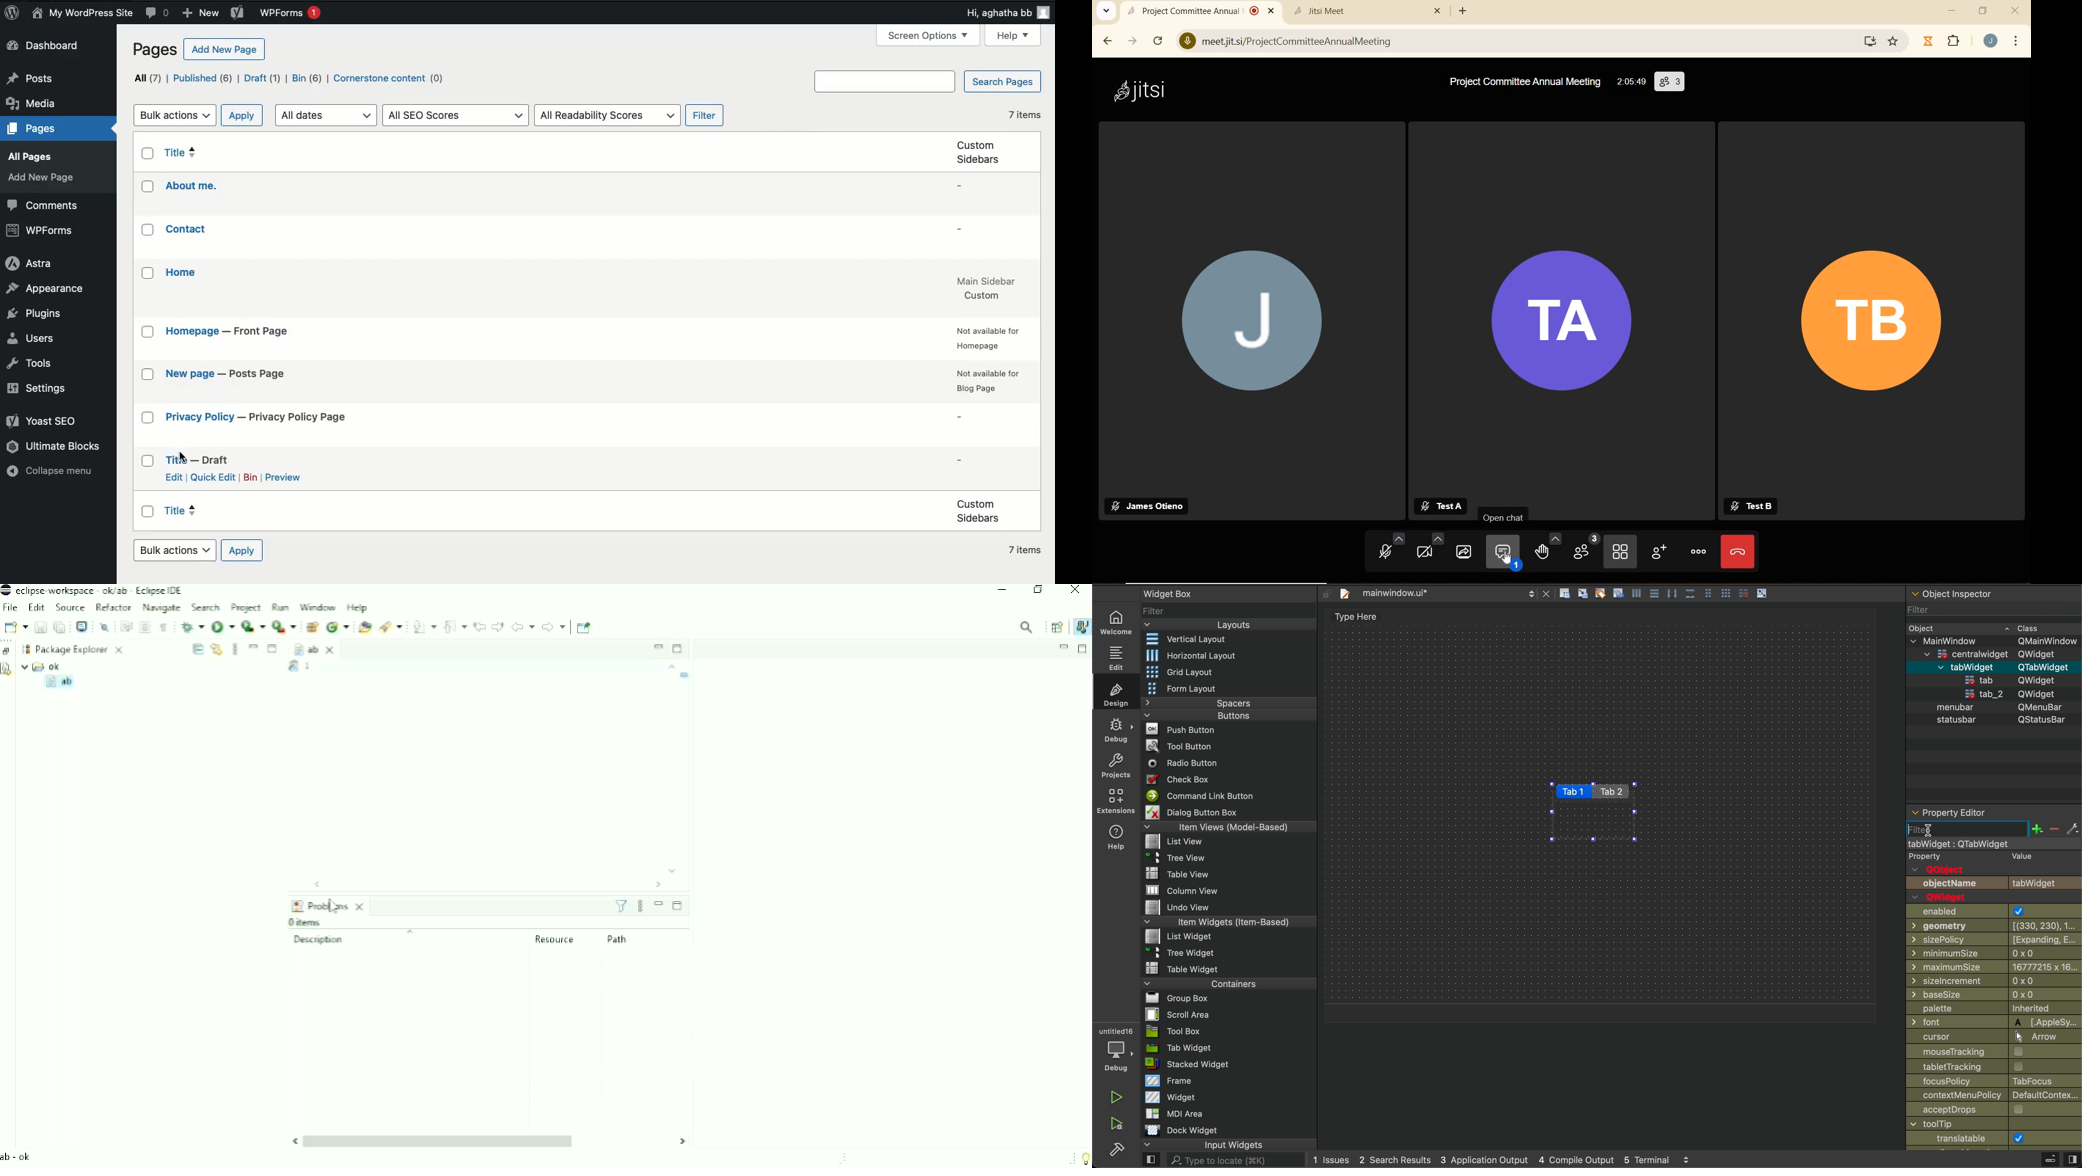  Describe the element at coordinates (149, 153) in the screenshot. I see `Checkbox` at that location.